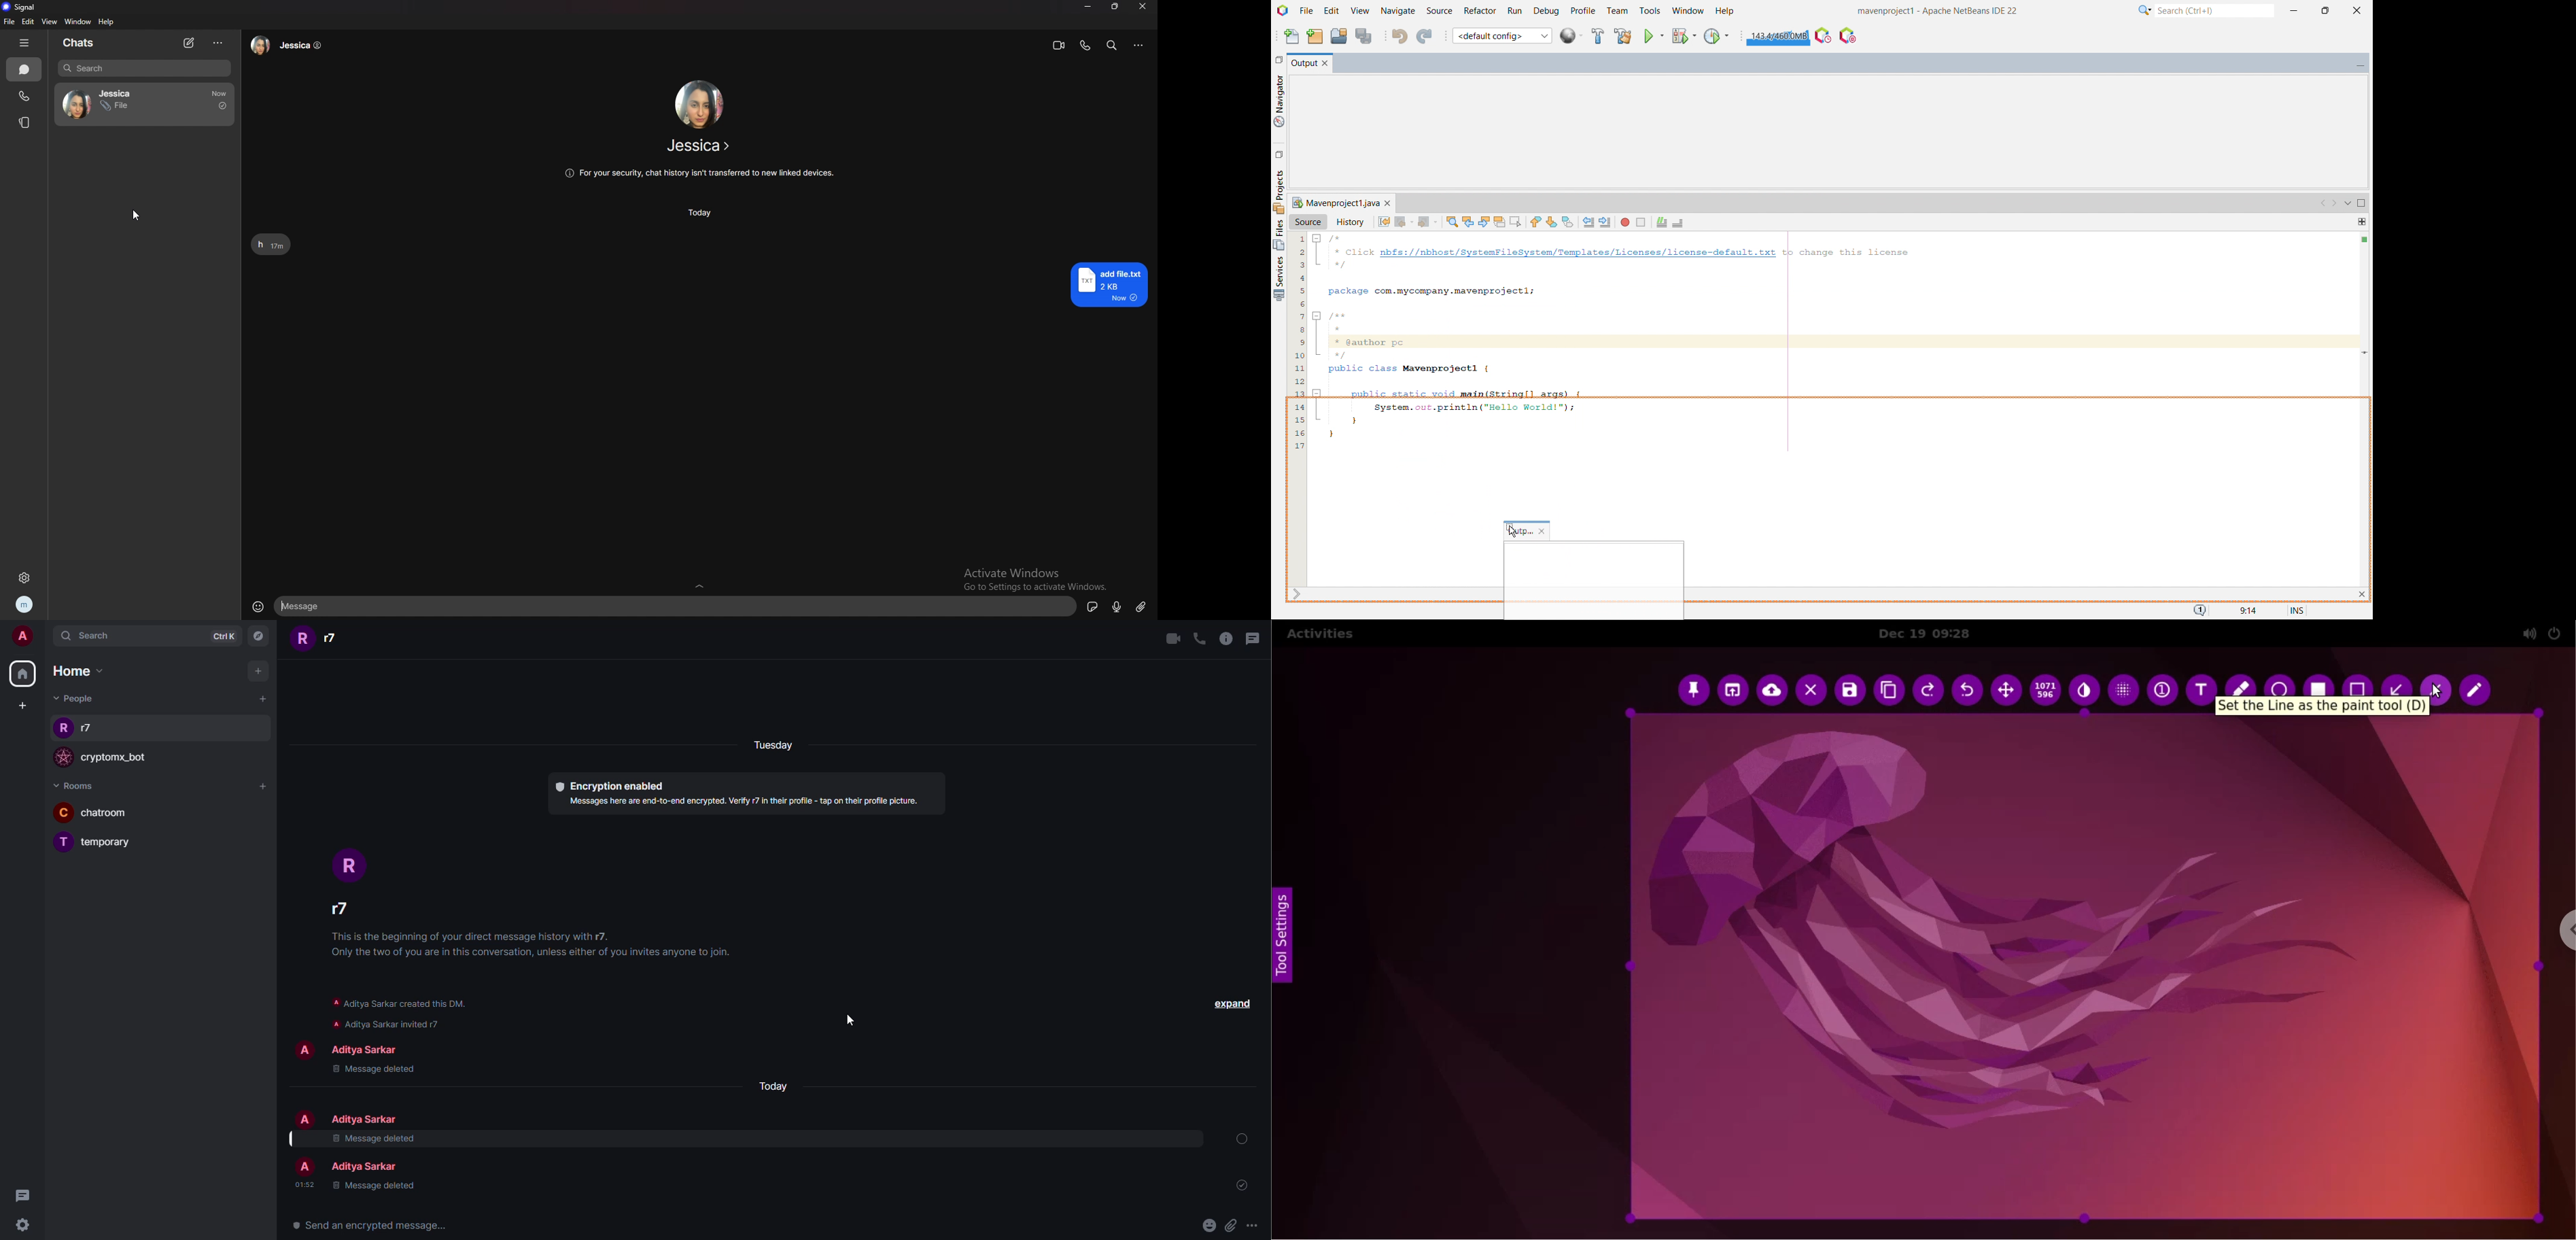  Describe the element at coordinates (702, 214) in the screenshot. I see `today` at that location.